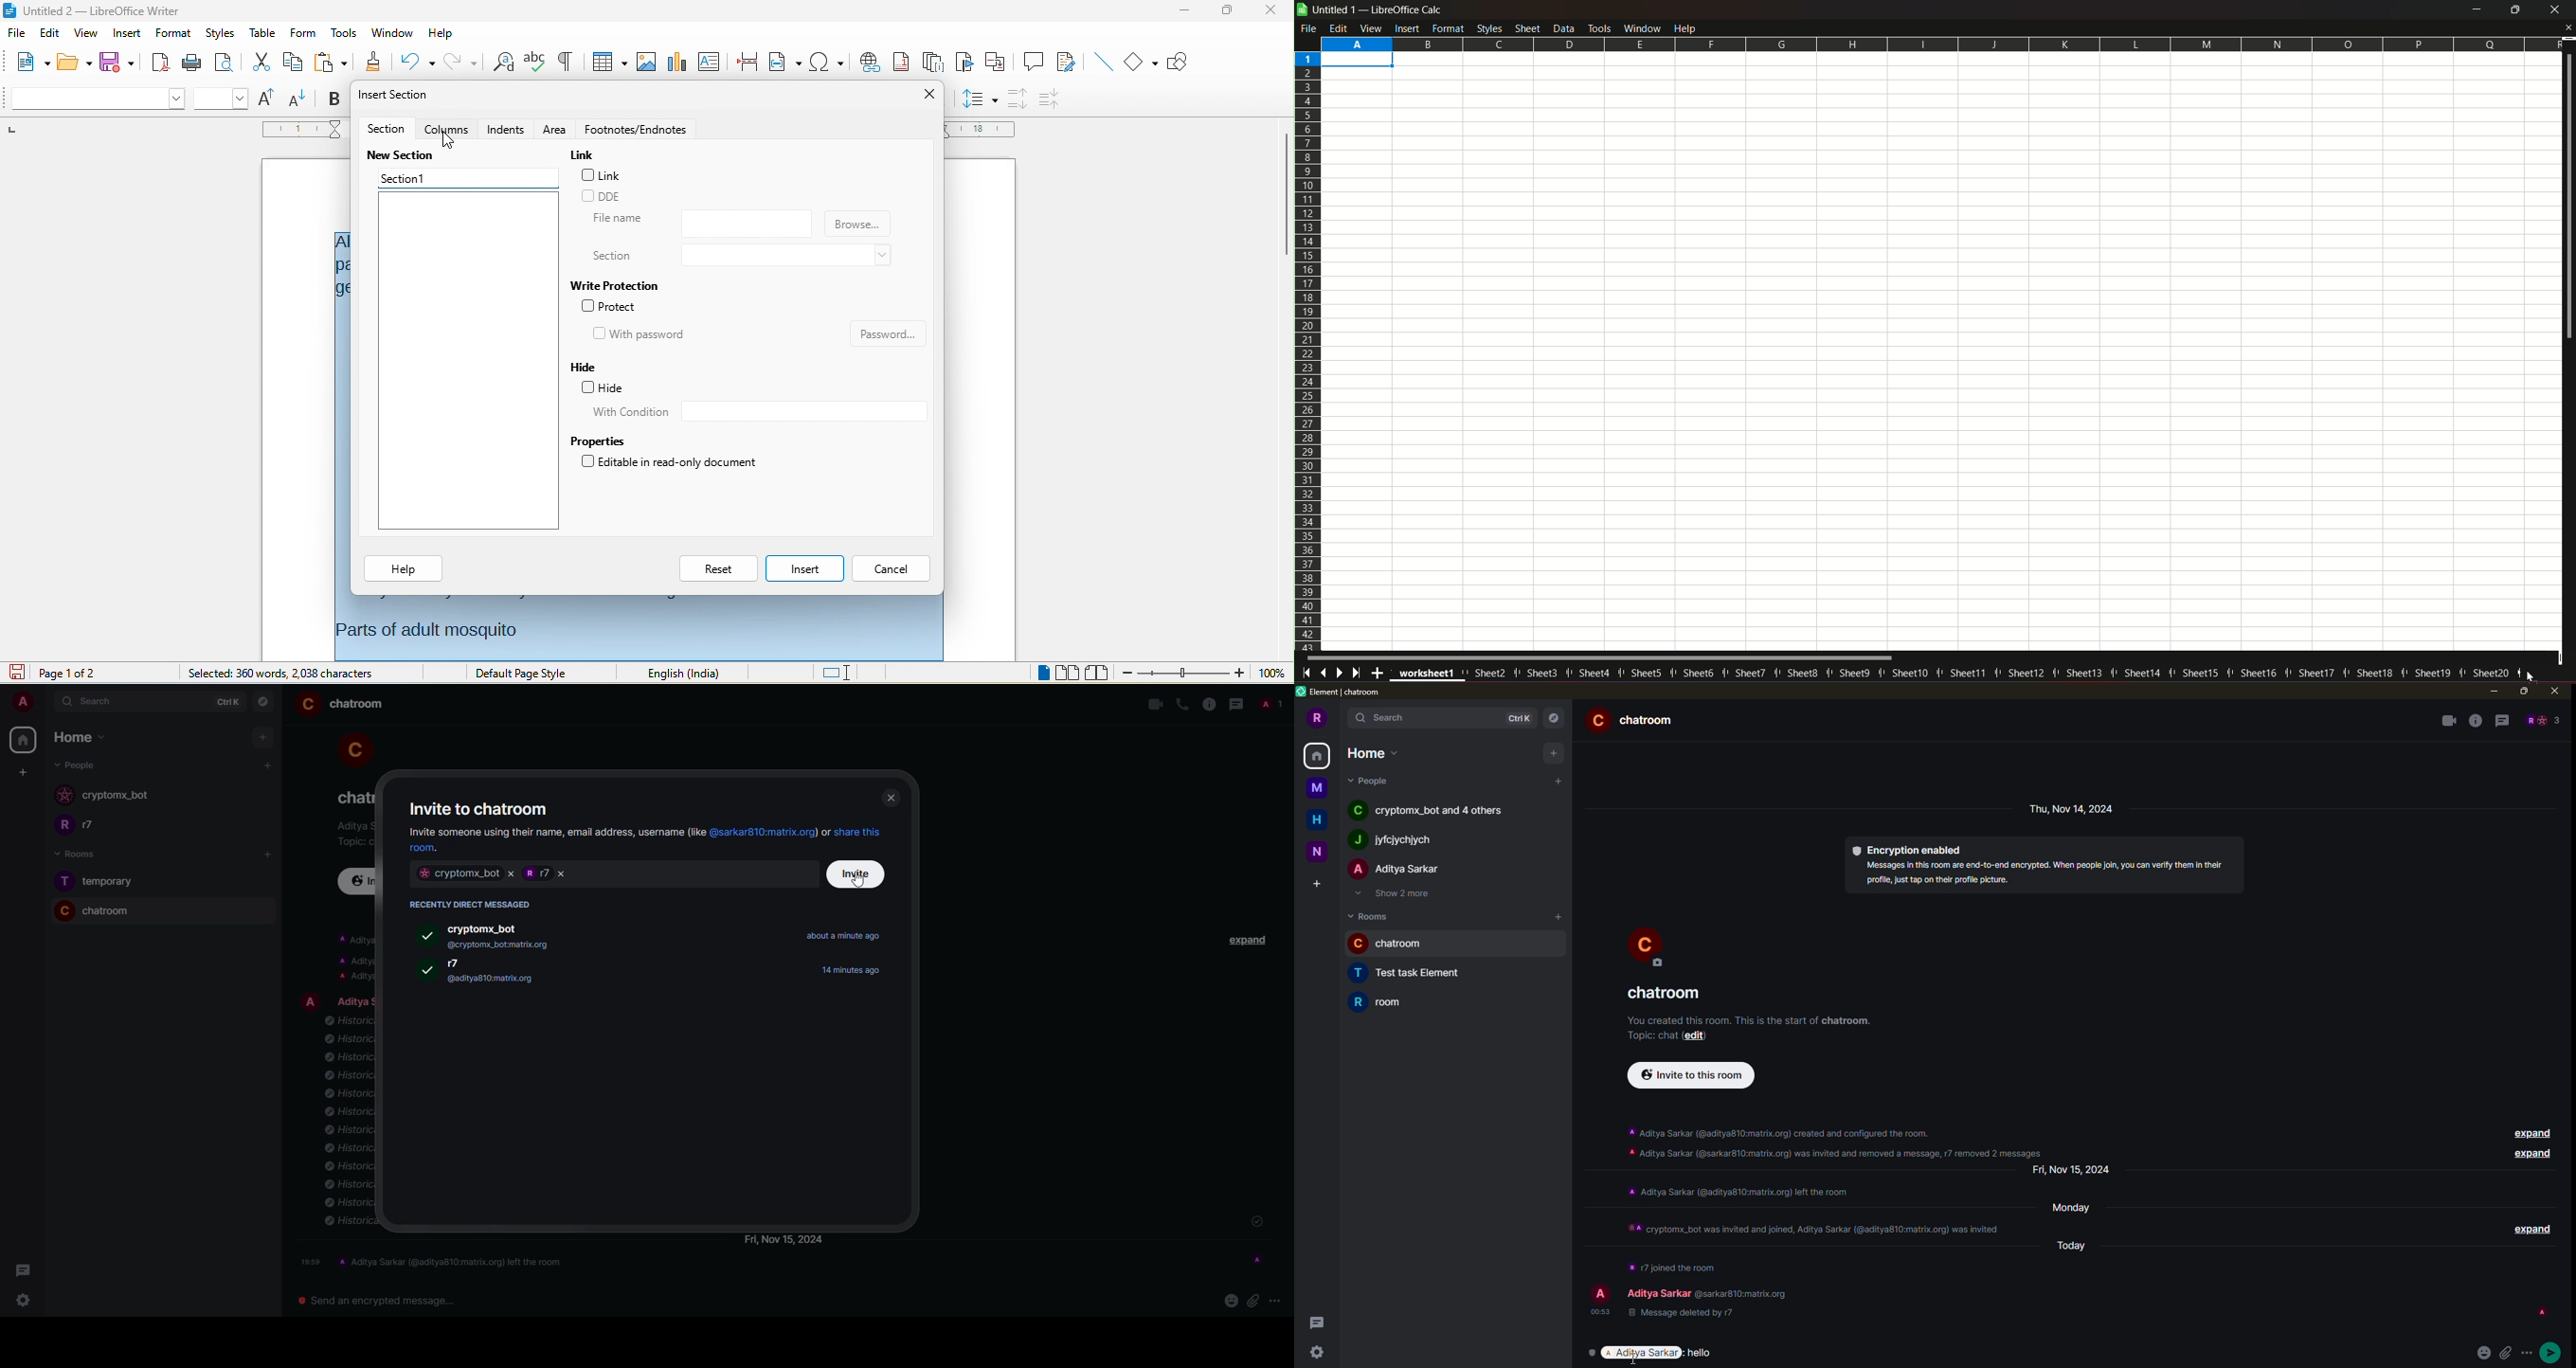 The height and width of the screenshot is (1372, 2576). What do you see at coordinates (1140, 61) in the screenshot?
I see `basic shape` at bounding box center [1140, 61].